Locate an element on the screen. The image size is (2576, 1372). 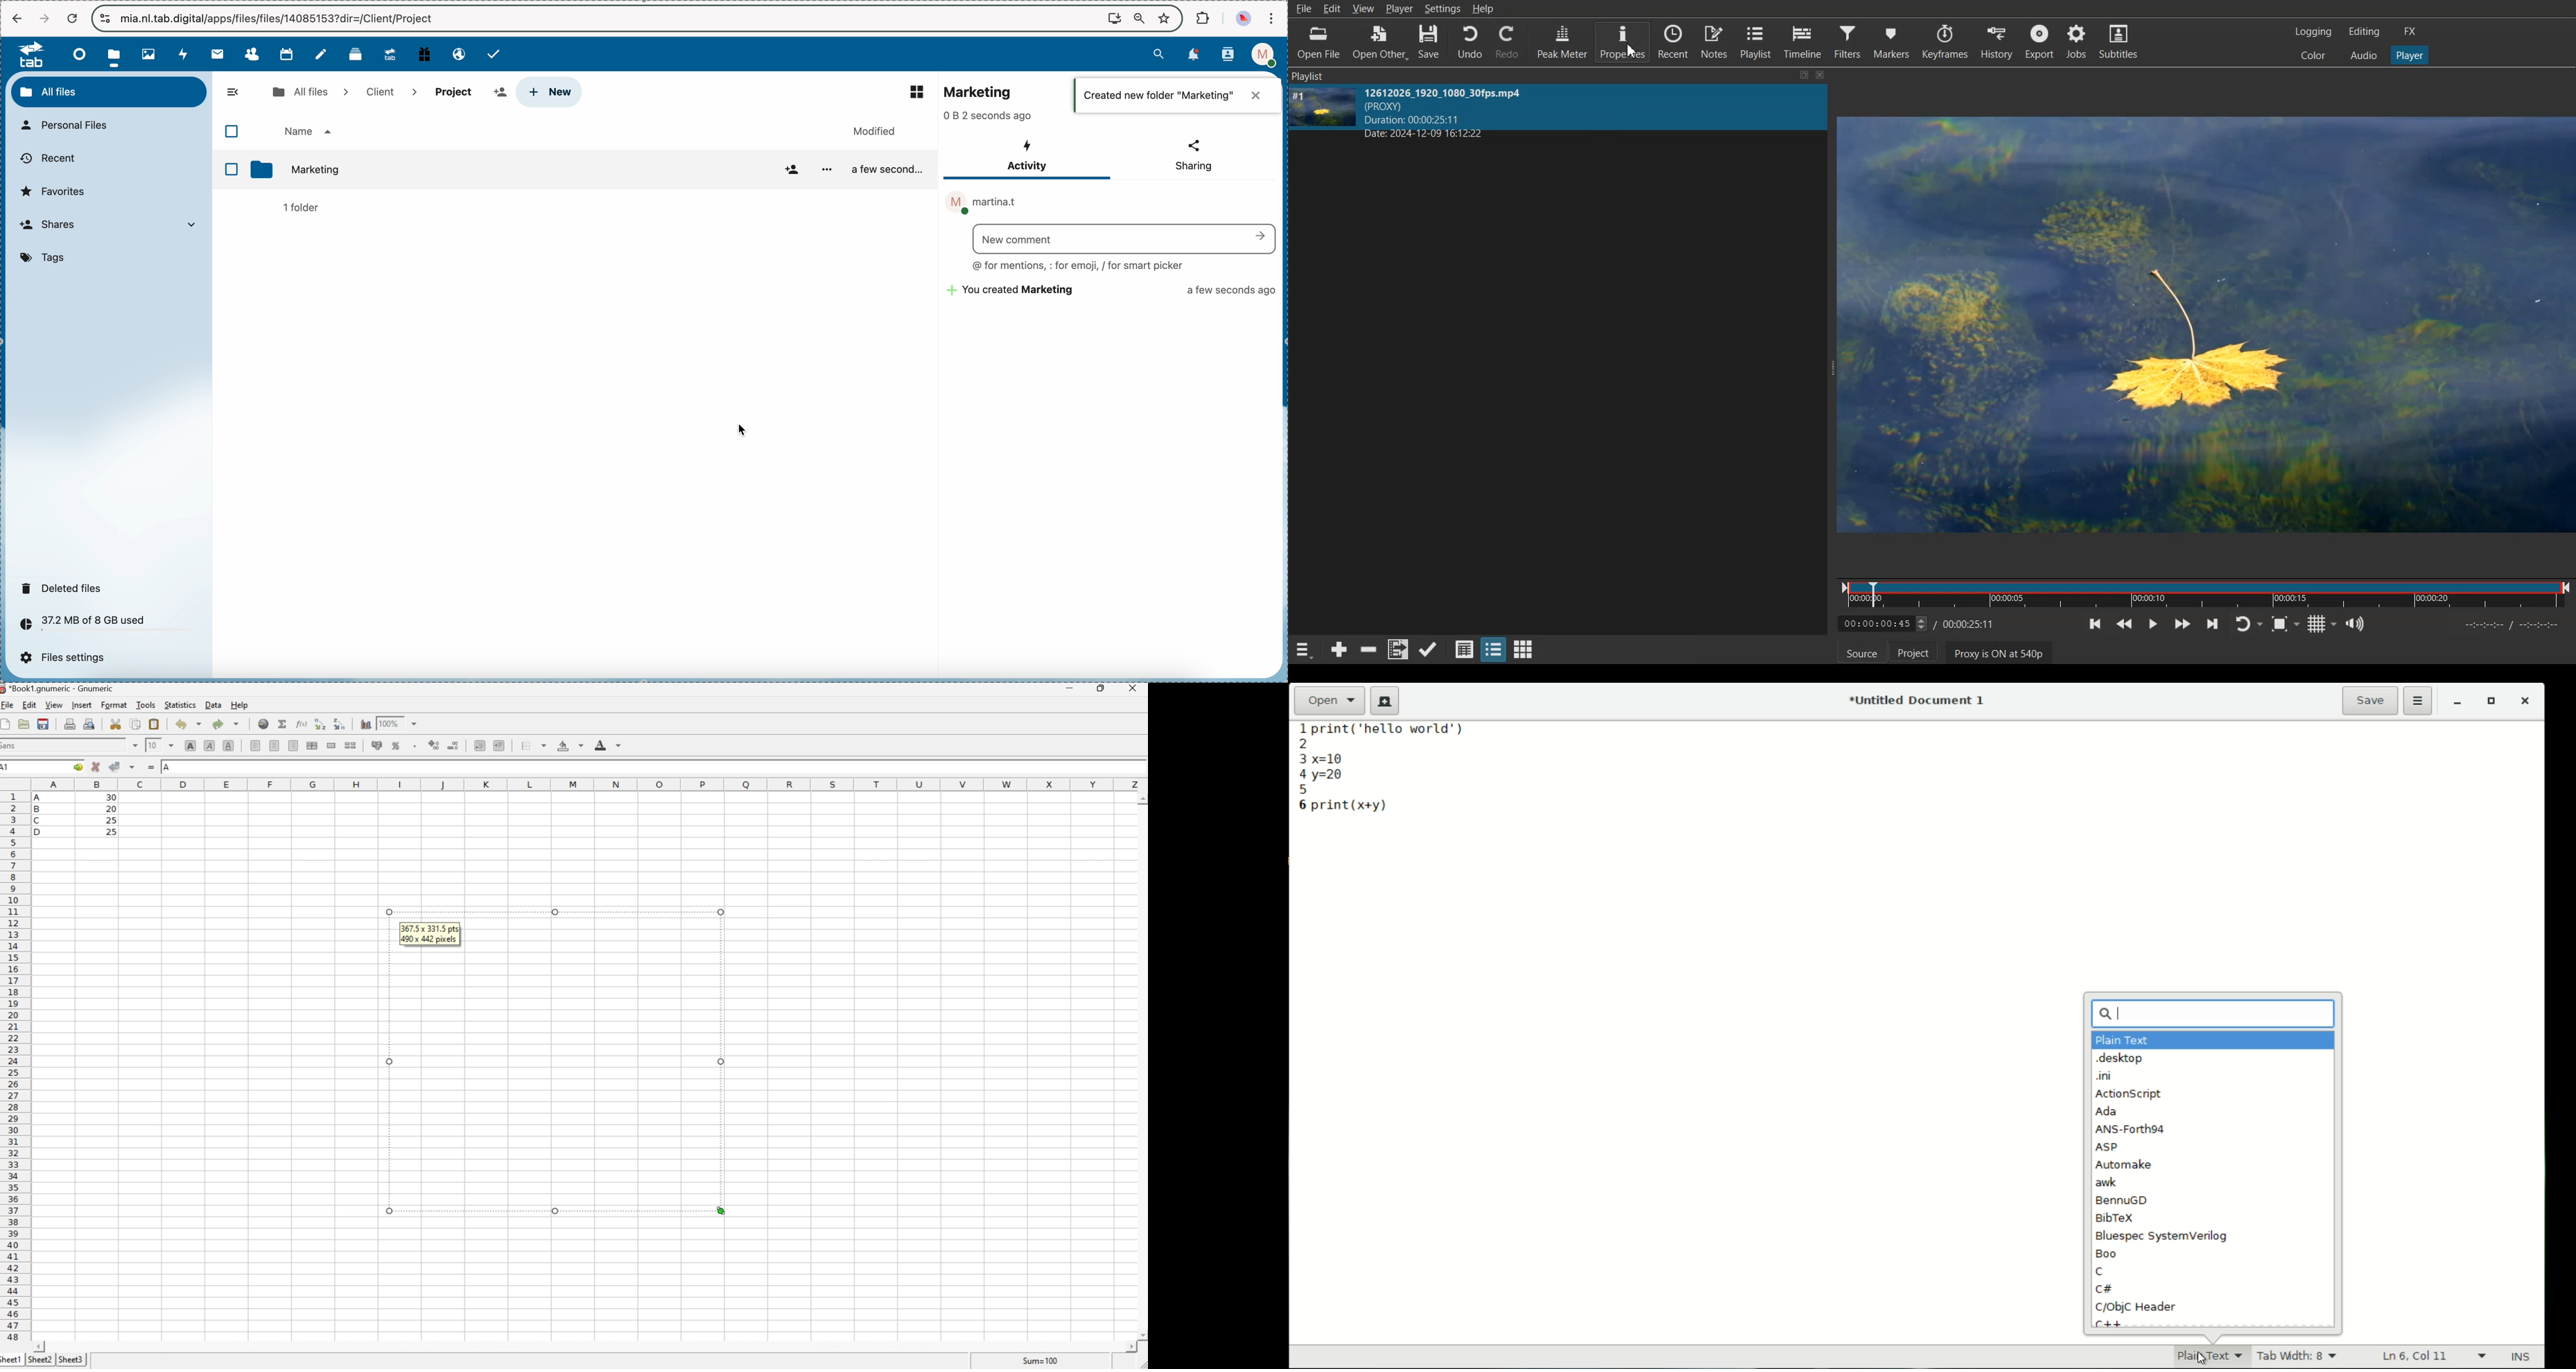
calendar is located at coordinates (286, 53).